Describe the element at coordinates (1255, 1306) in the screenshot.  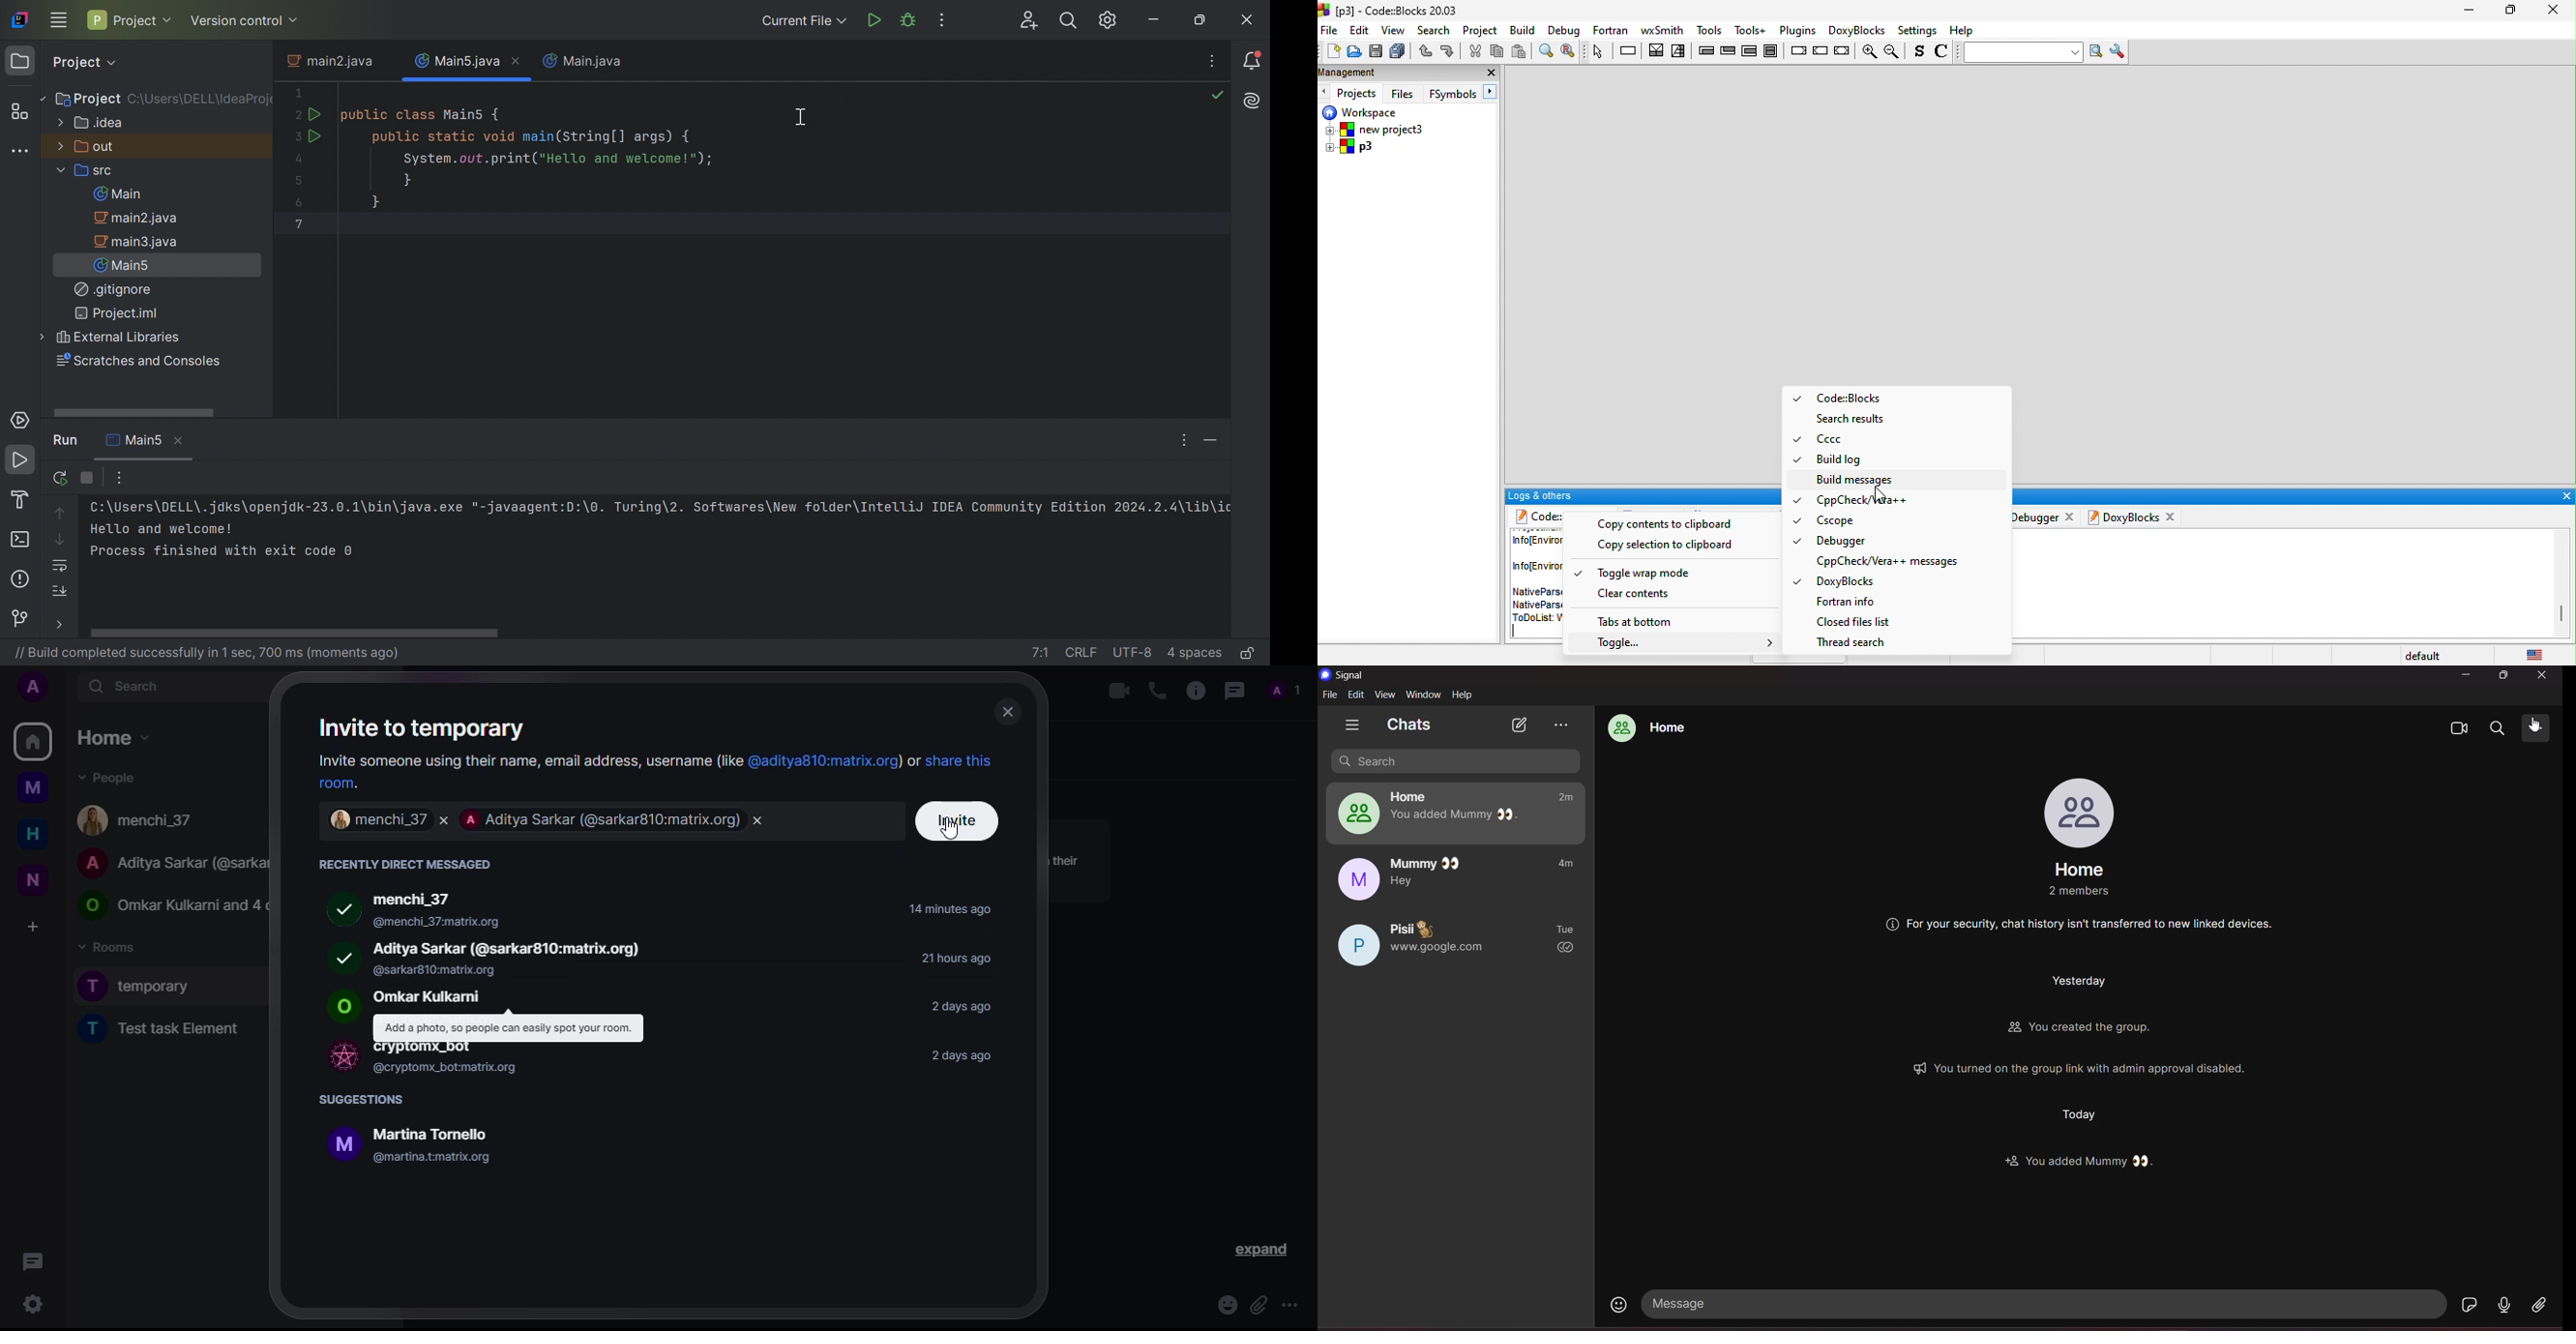
I see `attach` at that location.